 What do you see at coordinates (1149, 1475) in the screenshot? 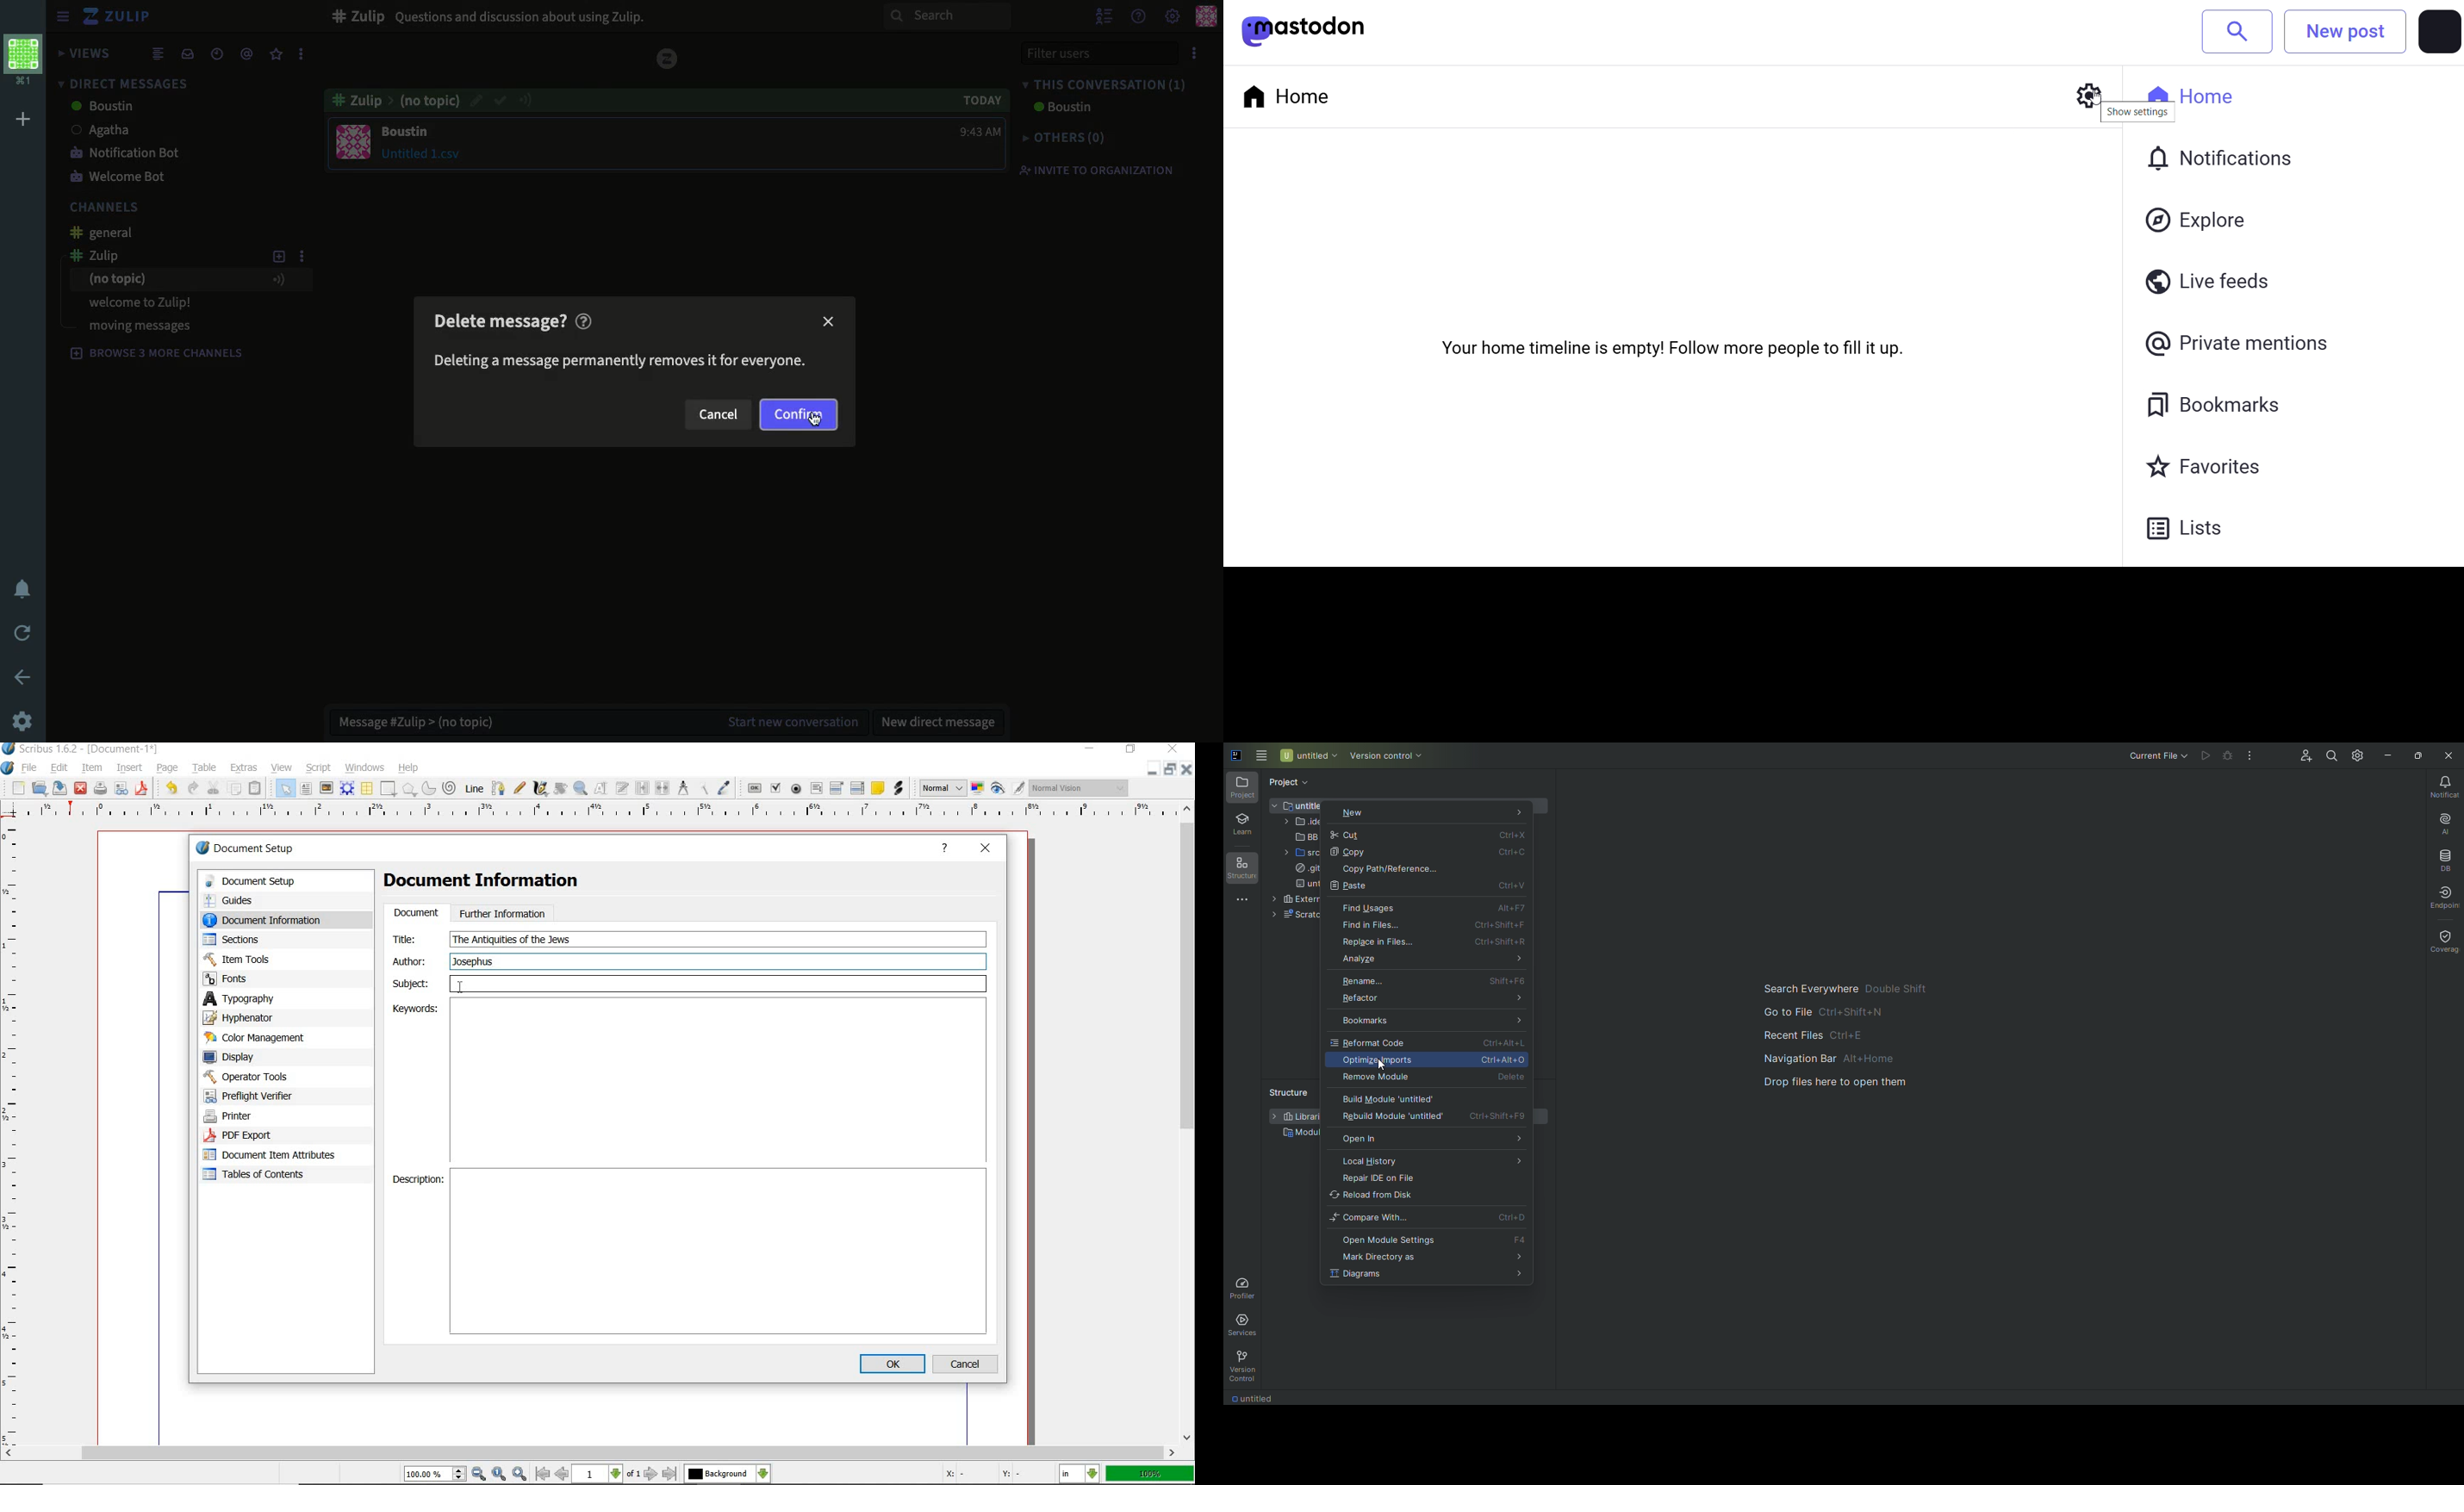
I see `zoom factor` at bounding box center [1149, 1475].